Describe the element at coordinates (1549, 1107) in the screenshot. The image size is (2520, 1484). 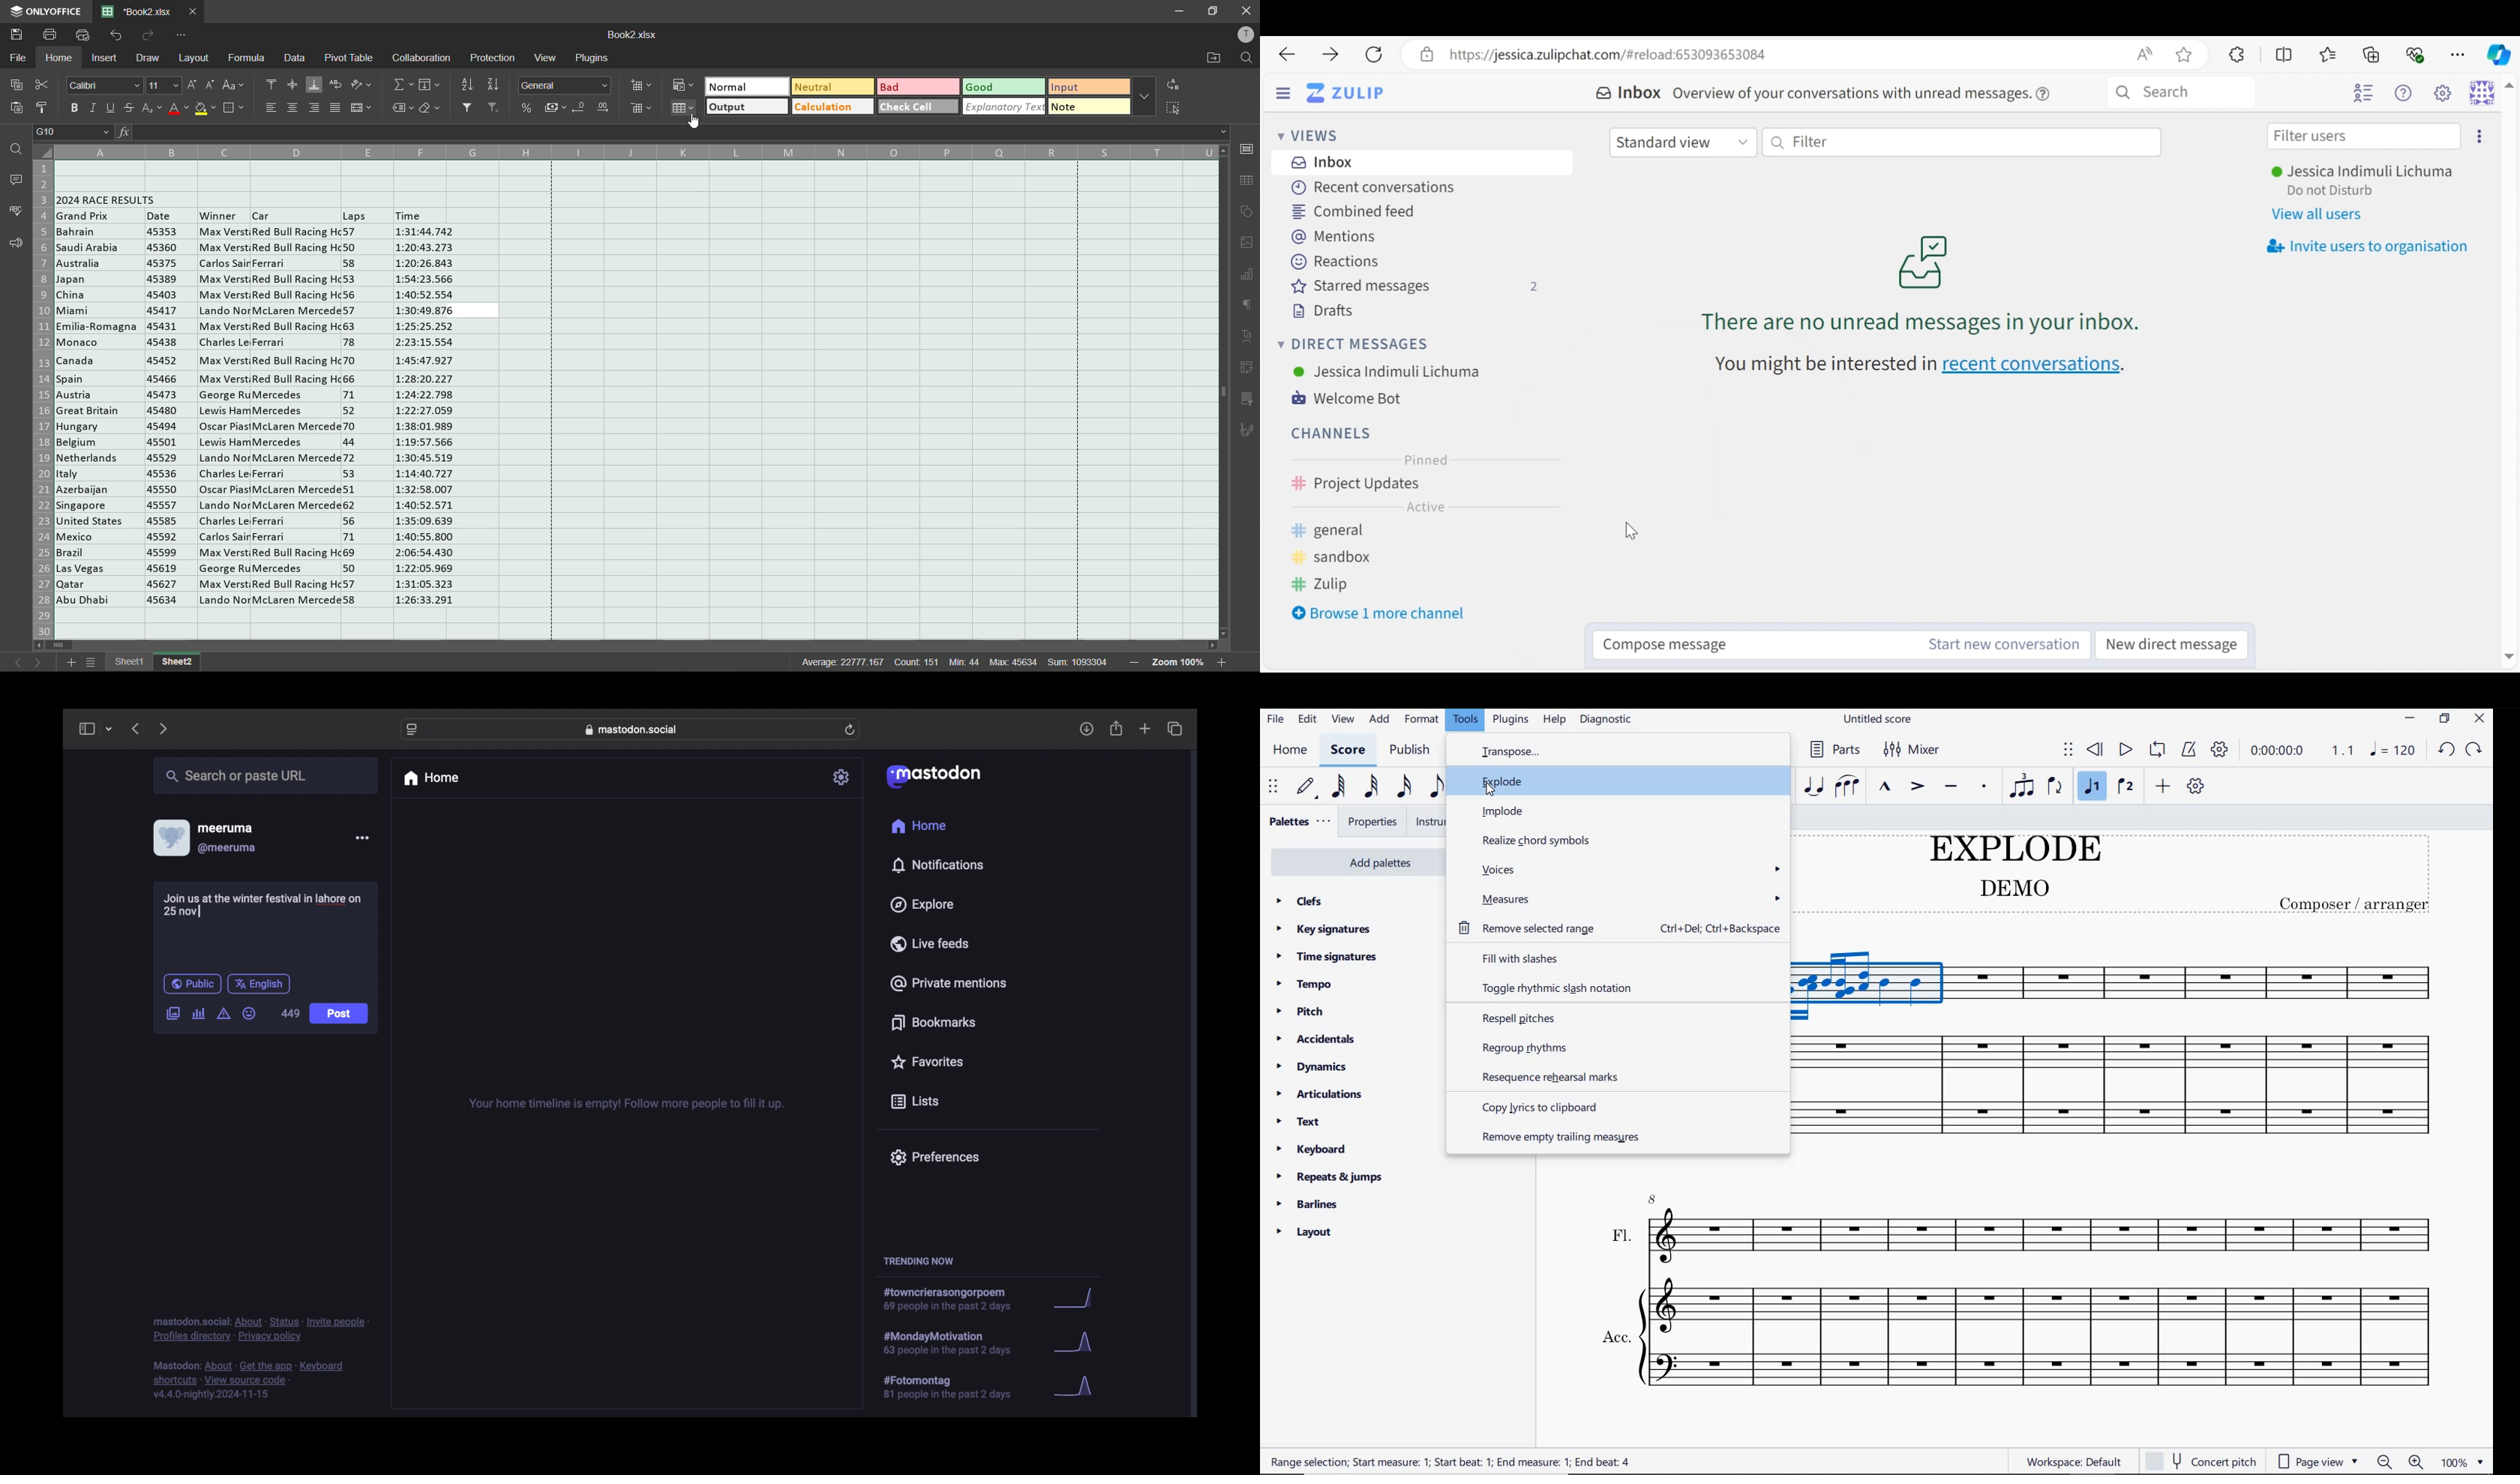
I see `copy lyrics to clipboard` at that location.